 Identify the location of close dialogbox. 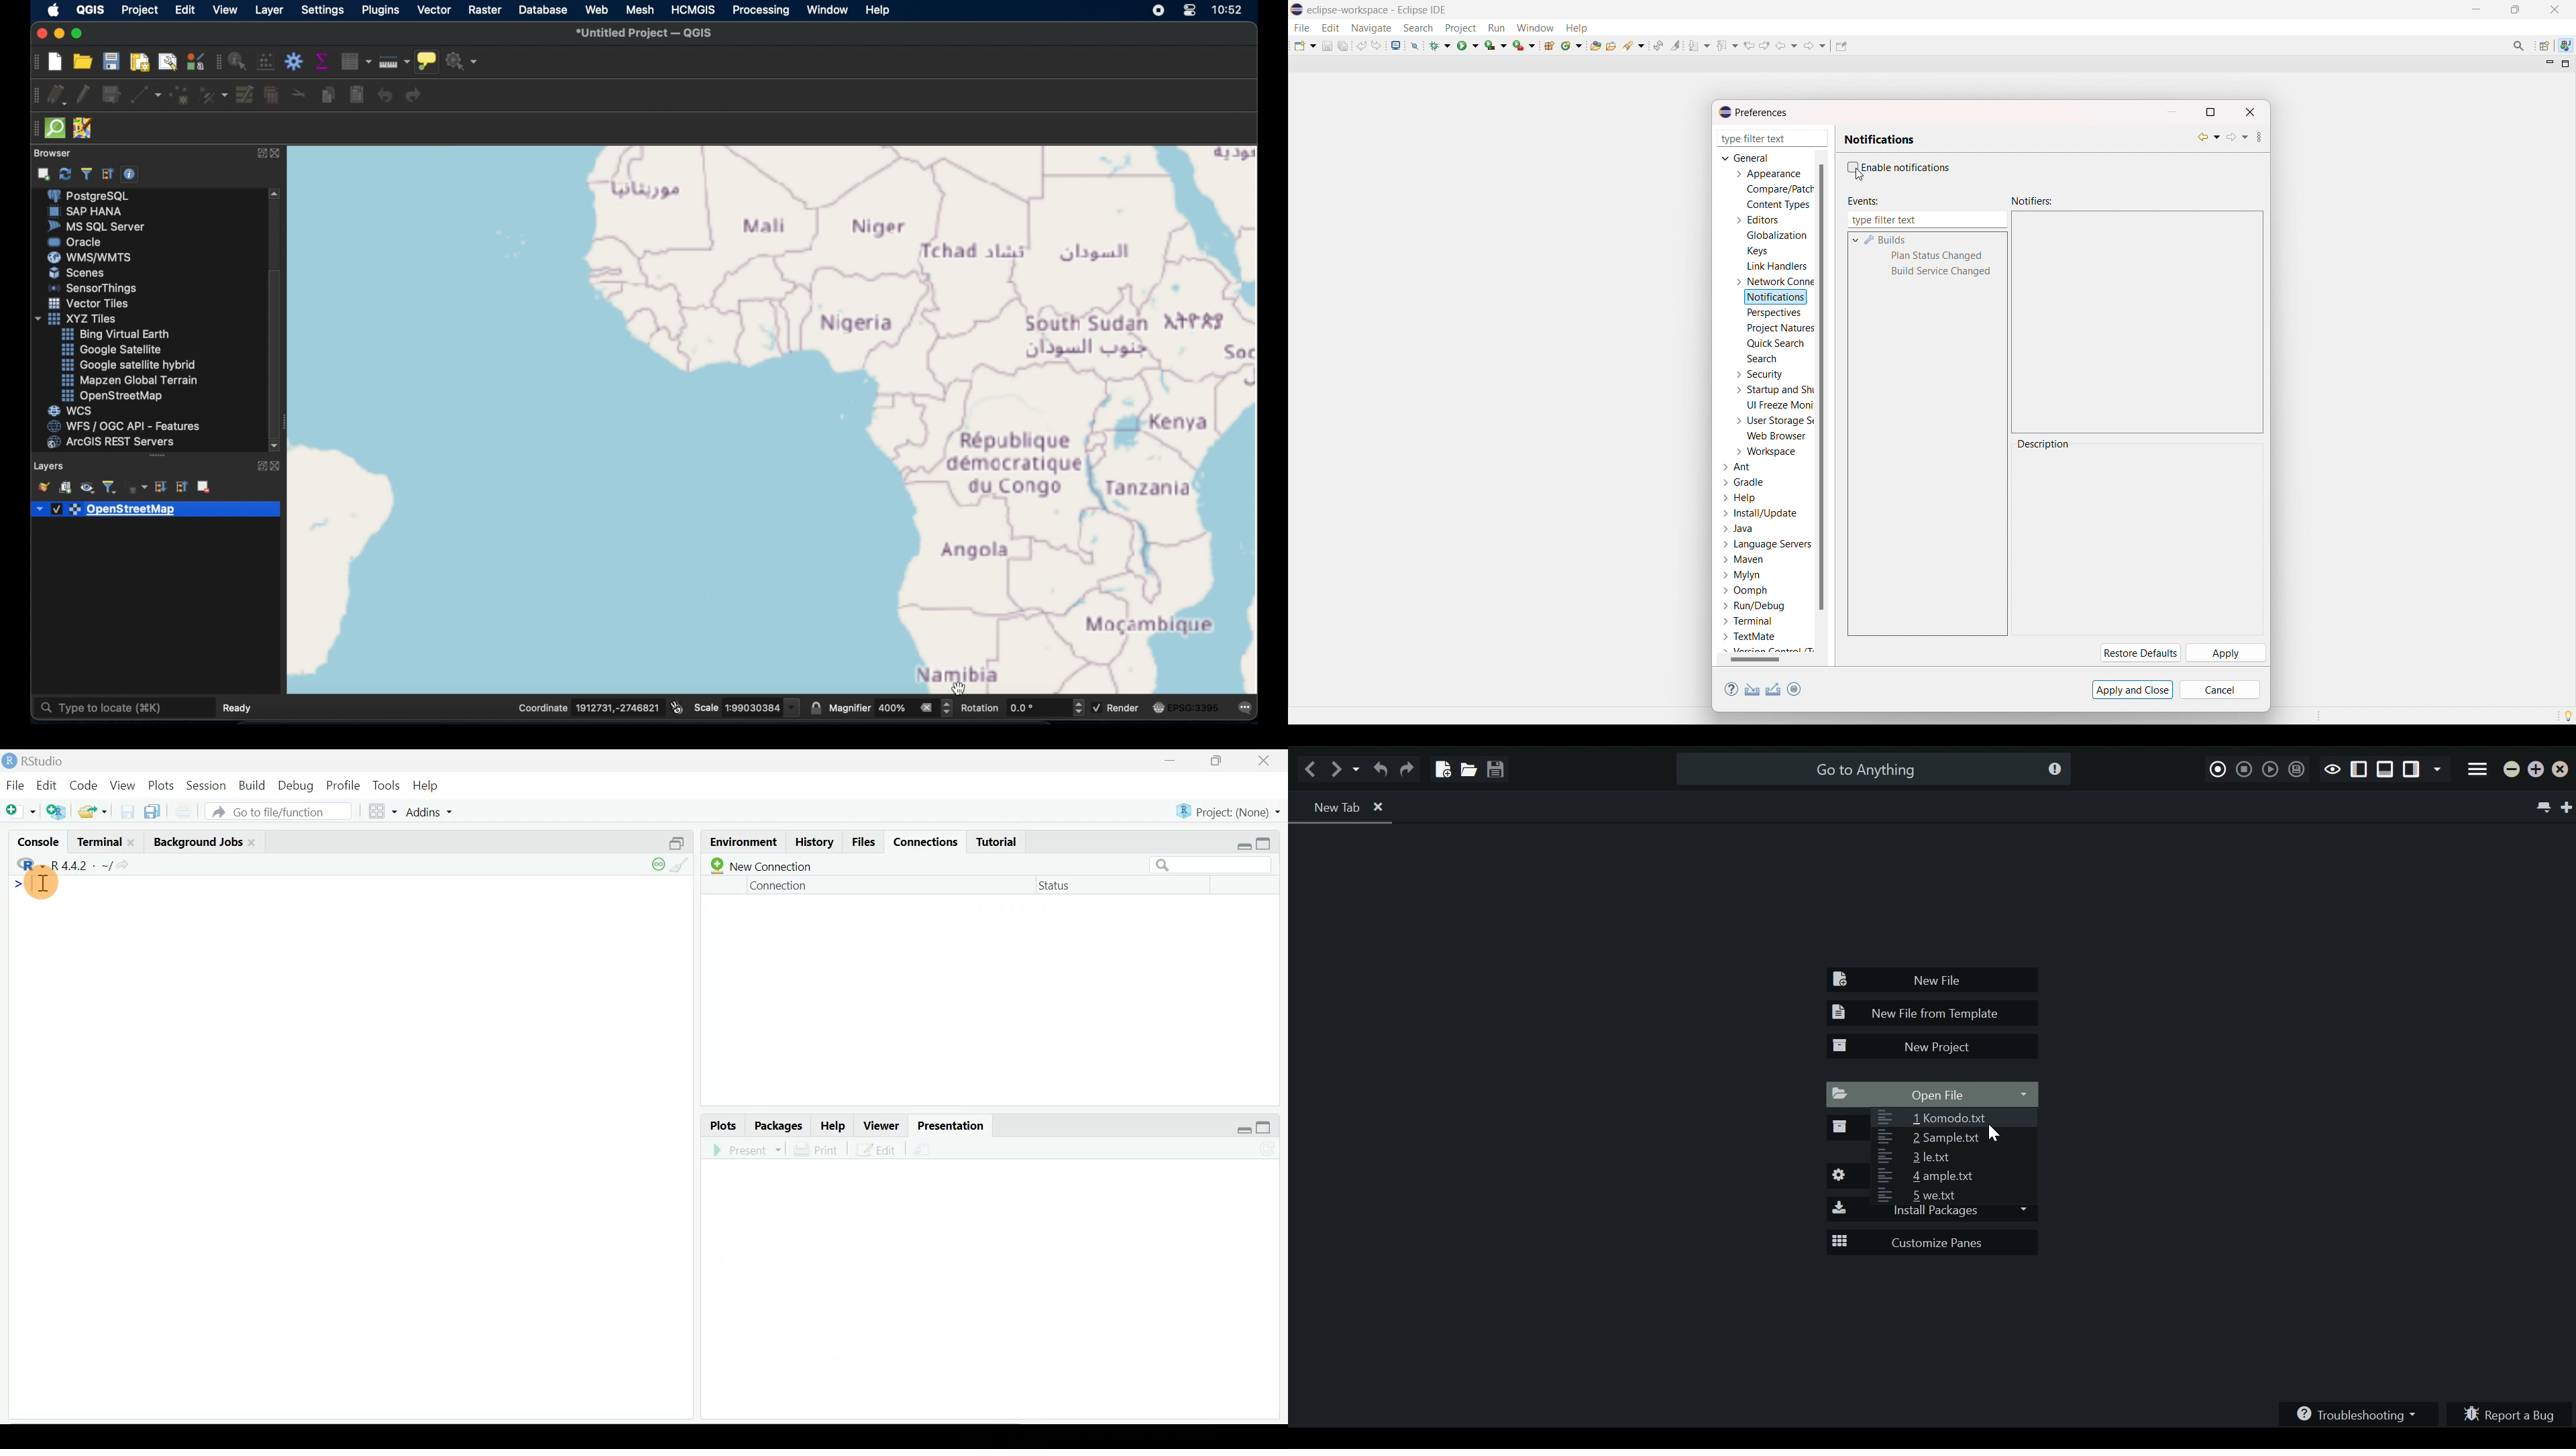
(2249, 112).